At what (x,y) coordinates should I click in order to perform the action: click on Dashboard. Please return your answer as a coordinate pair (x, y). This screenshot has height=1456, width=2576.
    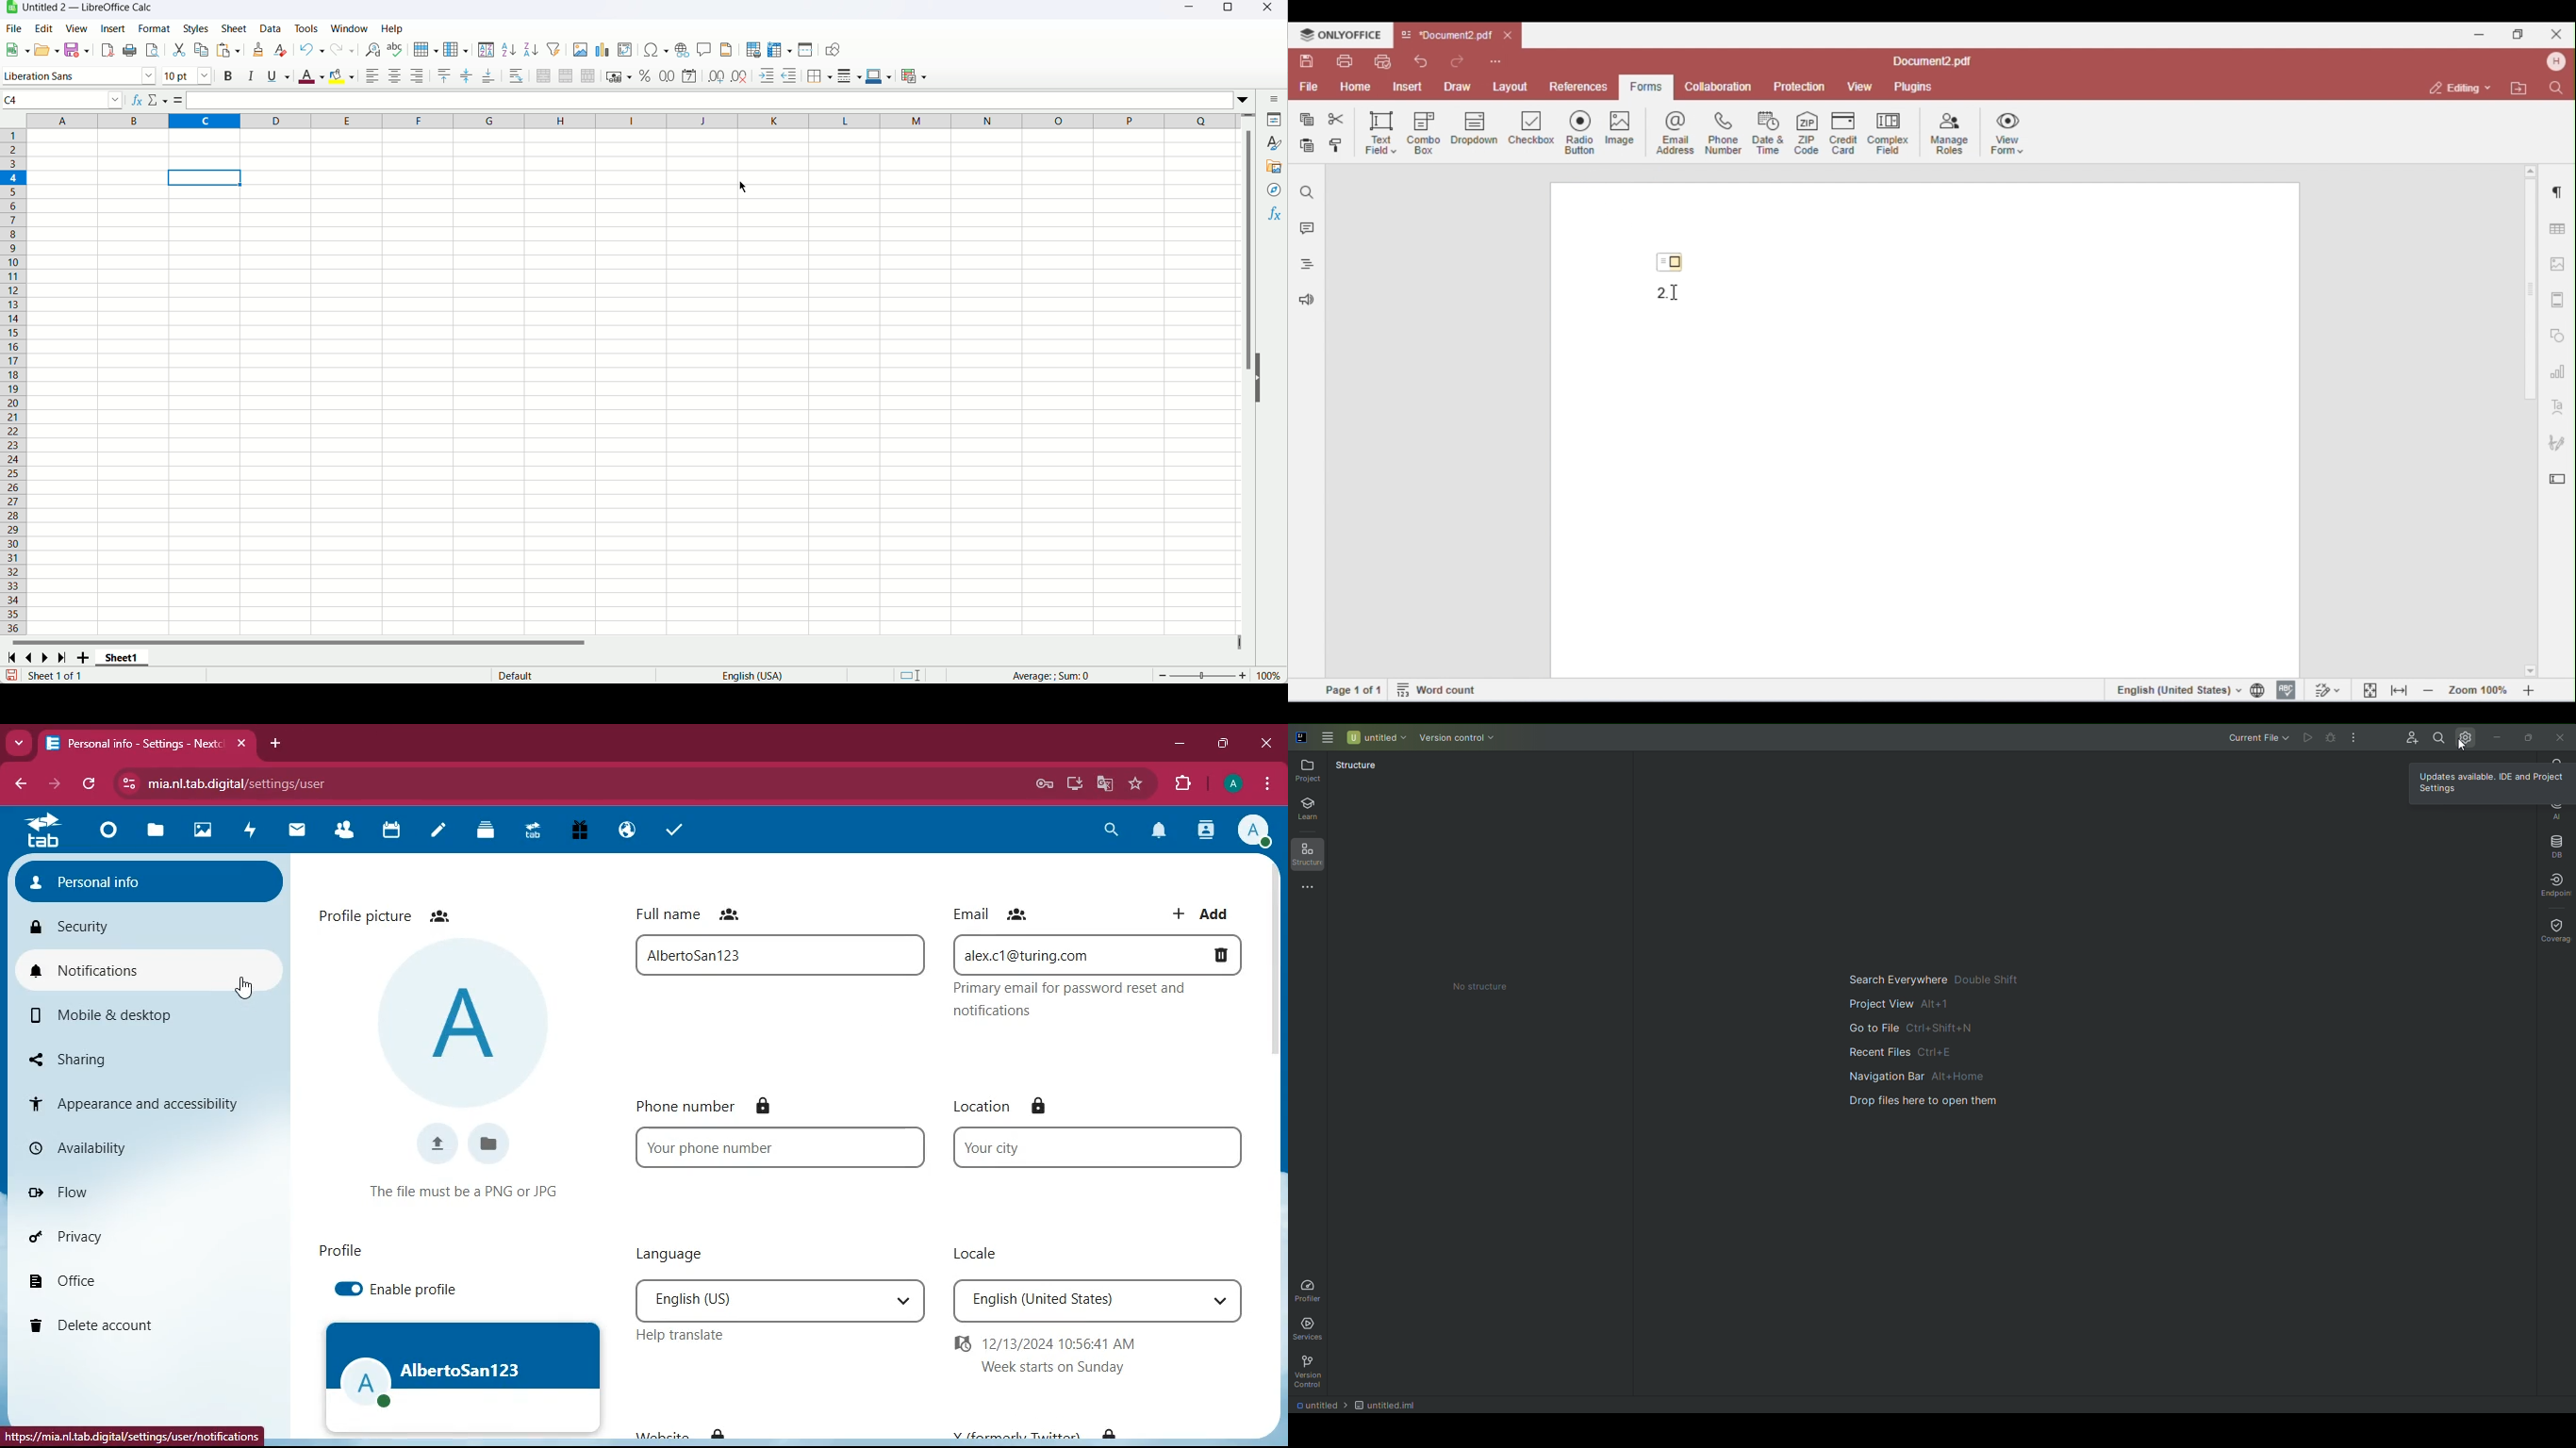
    Looking at the image, I should click on (108, 833).